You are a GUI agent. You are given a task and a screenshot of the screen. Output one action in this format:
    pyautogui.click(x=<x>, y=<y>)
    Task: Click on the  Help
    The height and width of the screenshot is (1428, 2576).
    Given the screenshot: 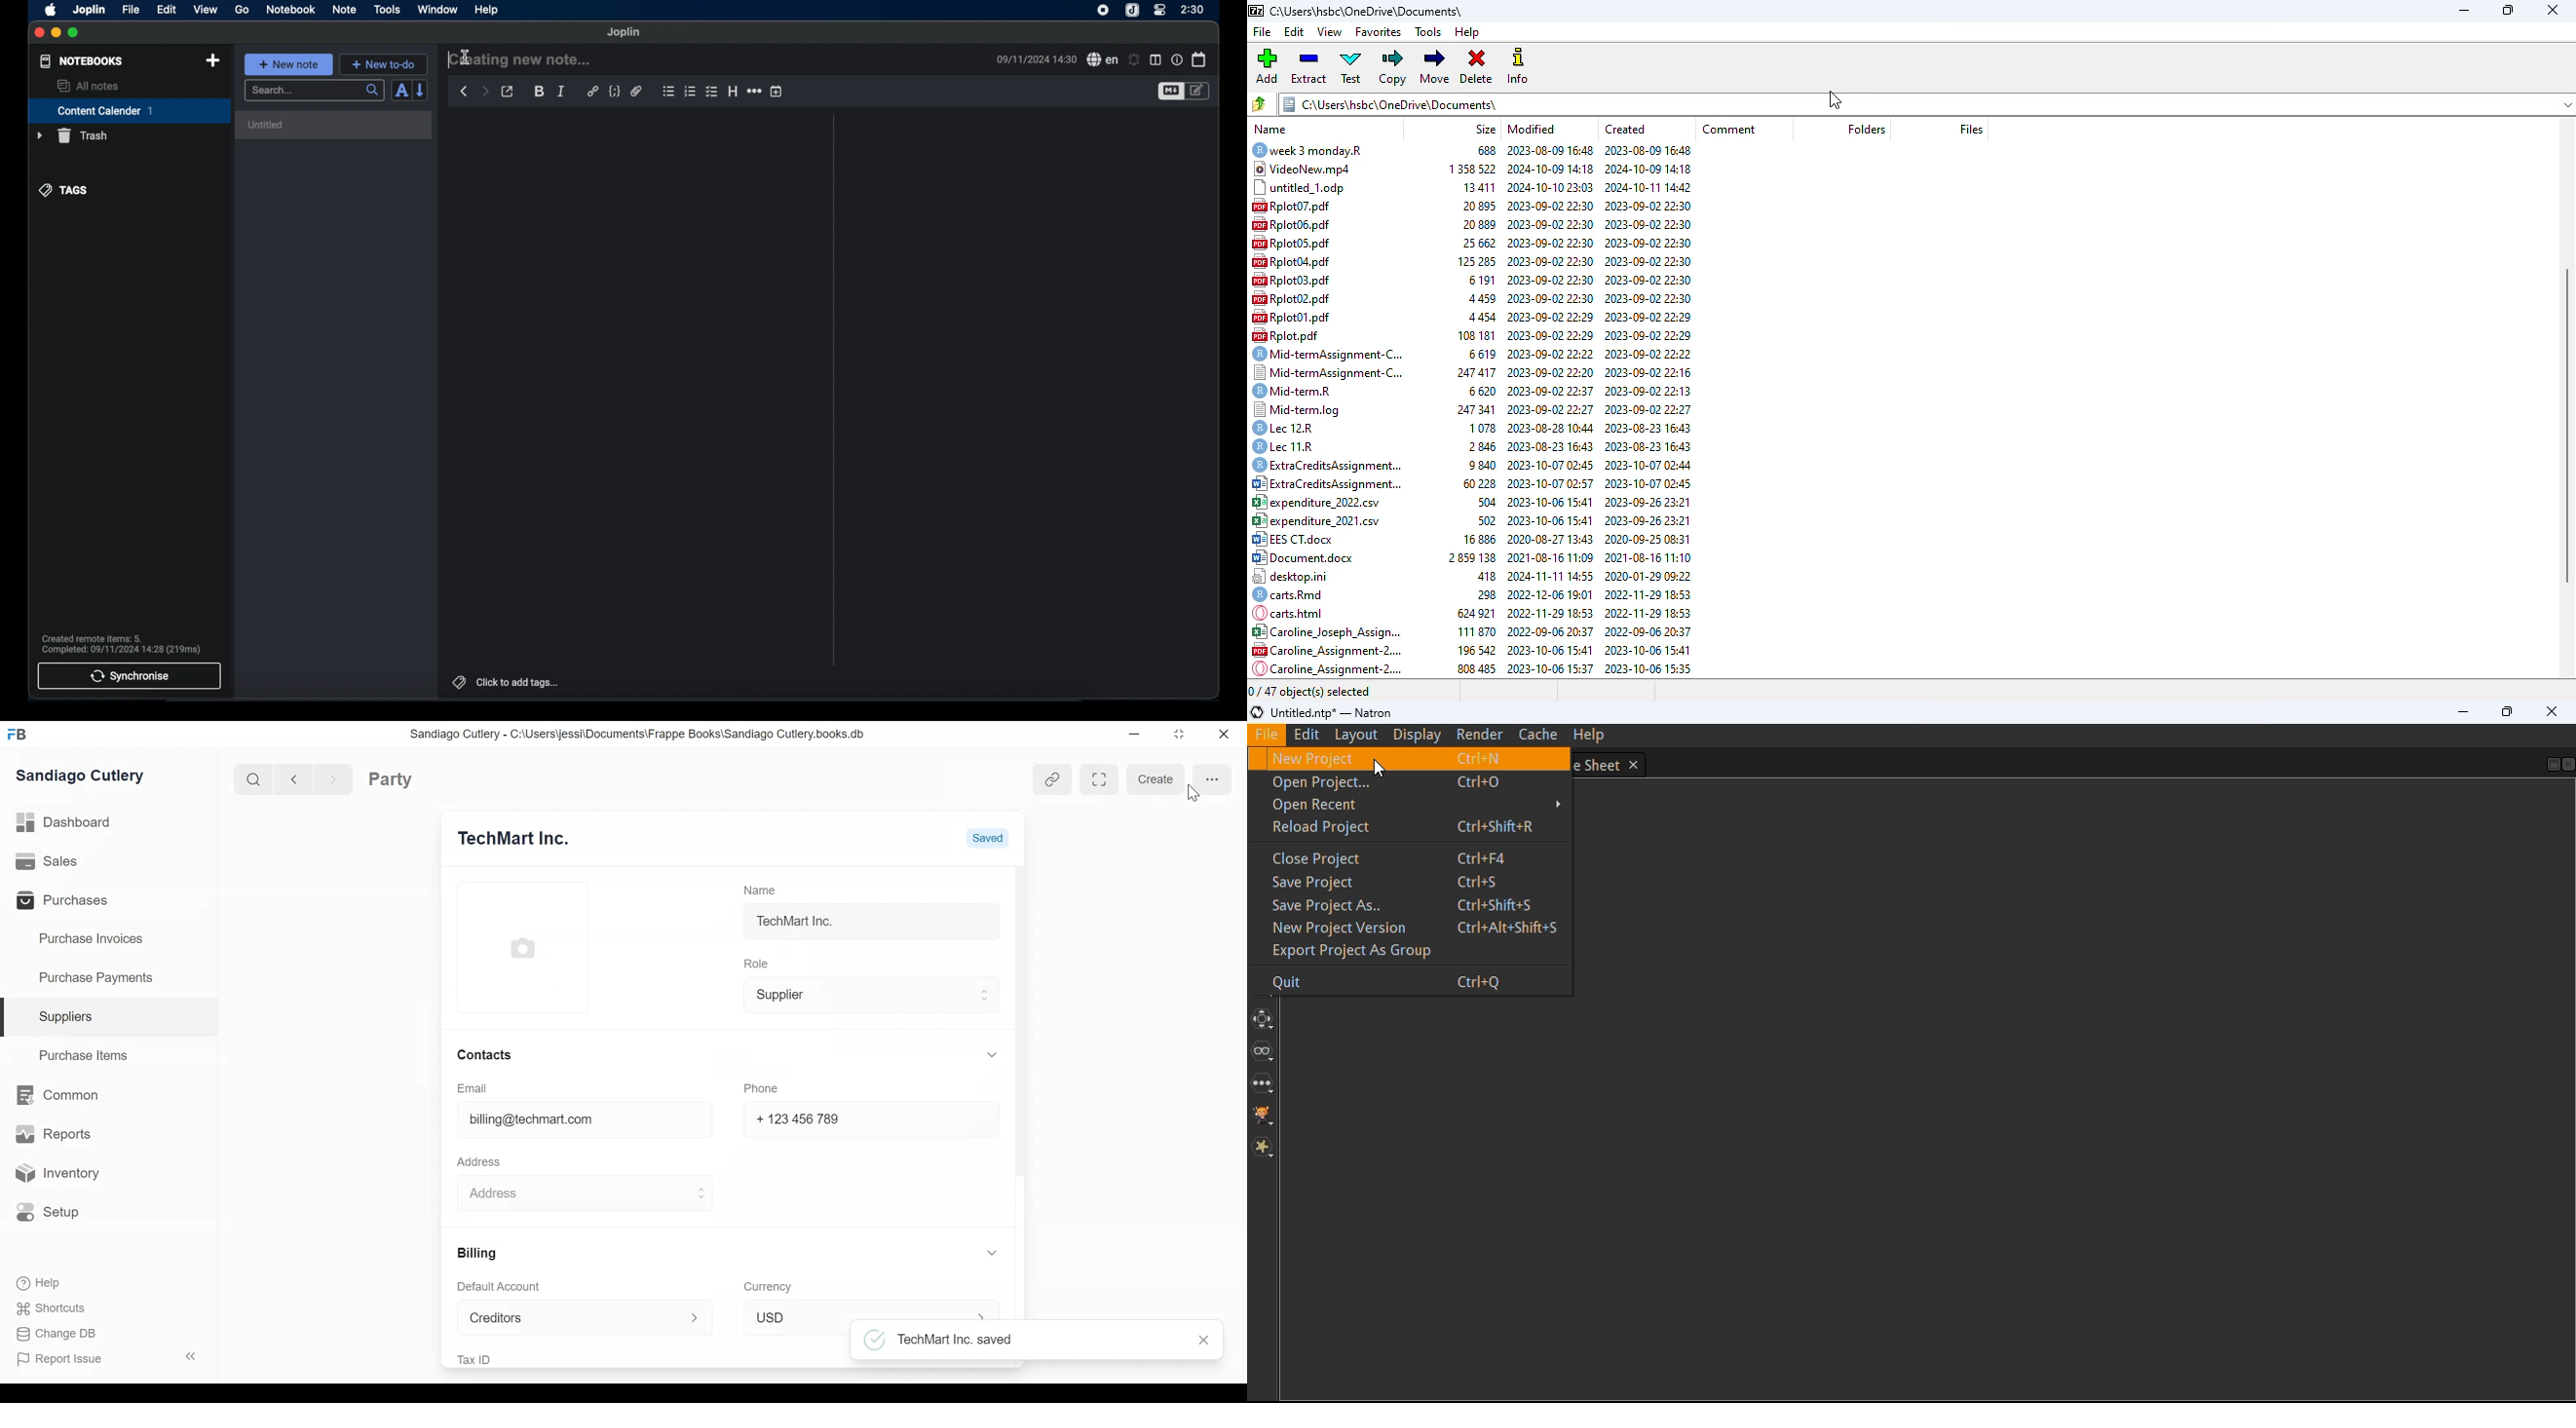 What is the action you would take?
    pyautogui.click(x=44, y=1283)
    